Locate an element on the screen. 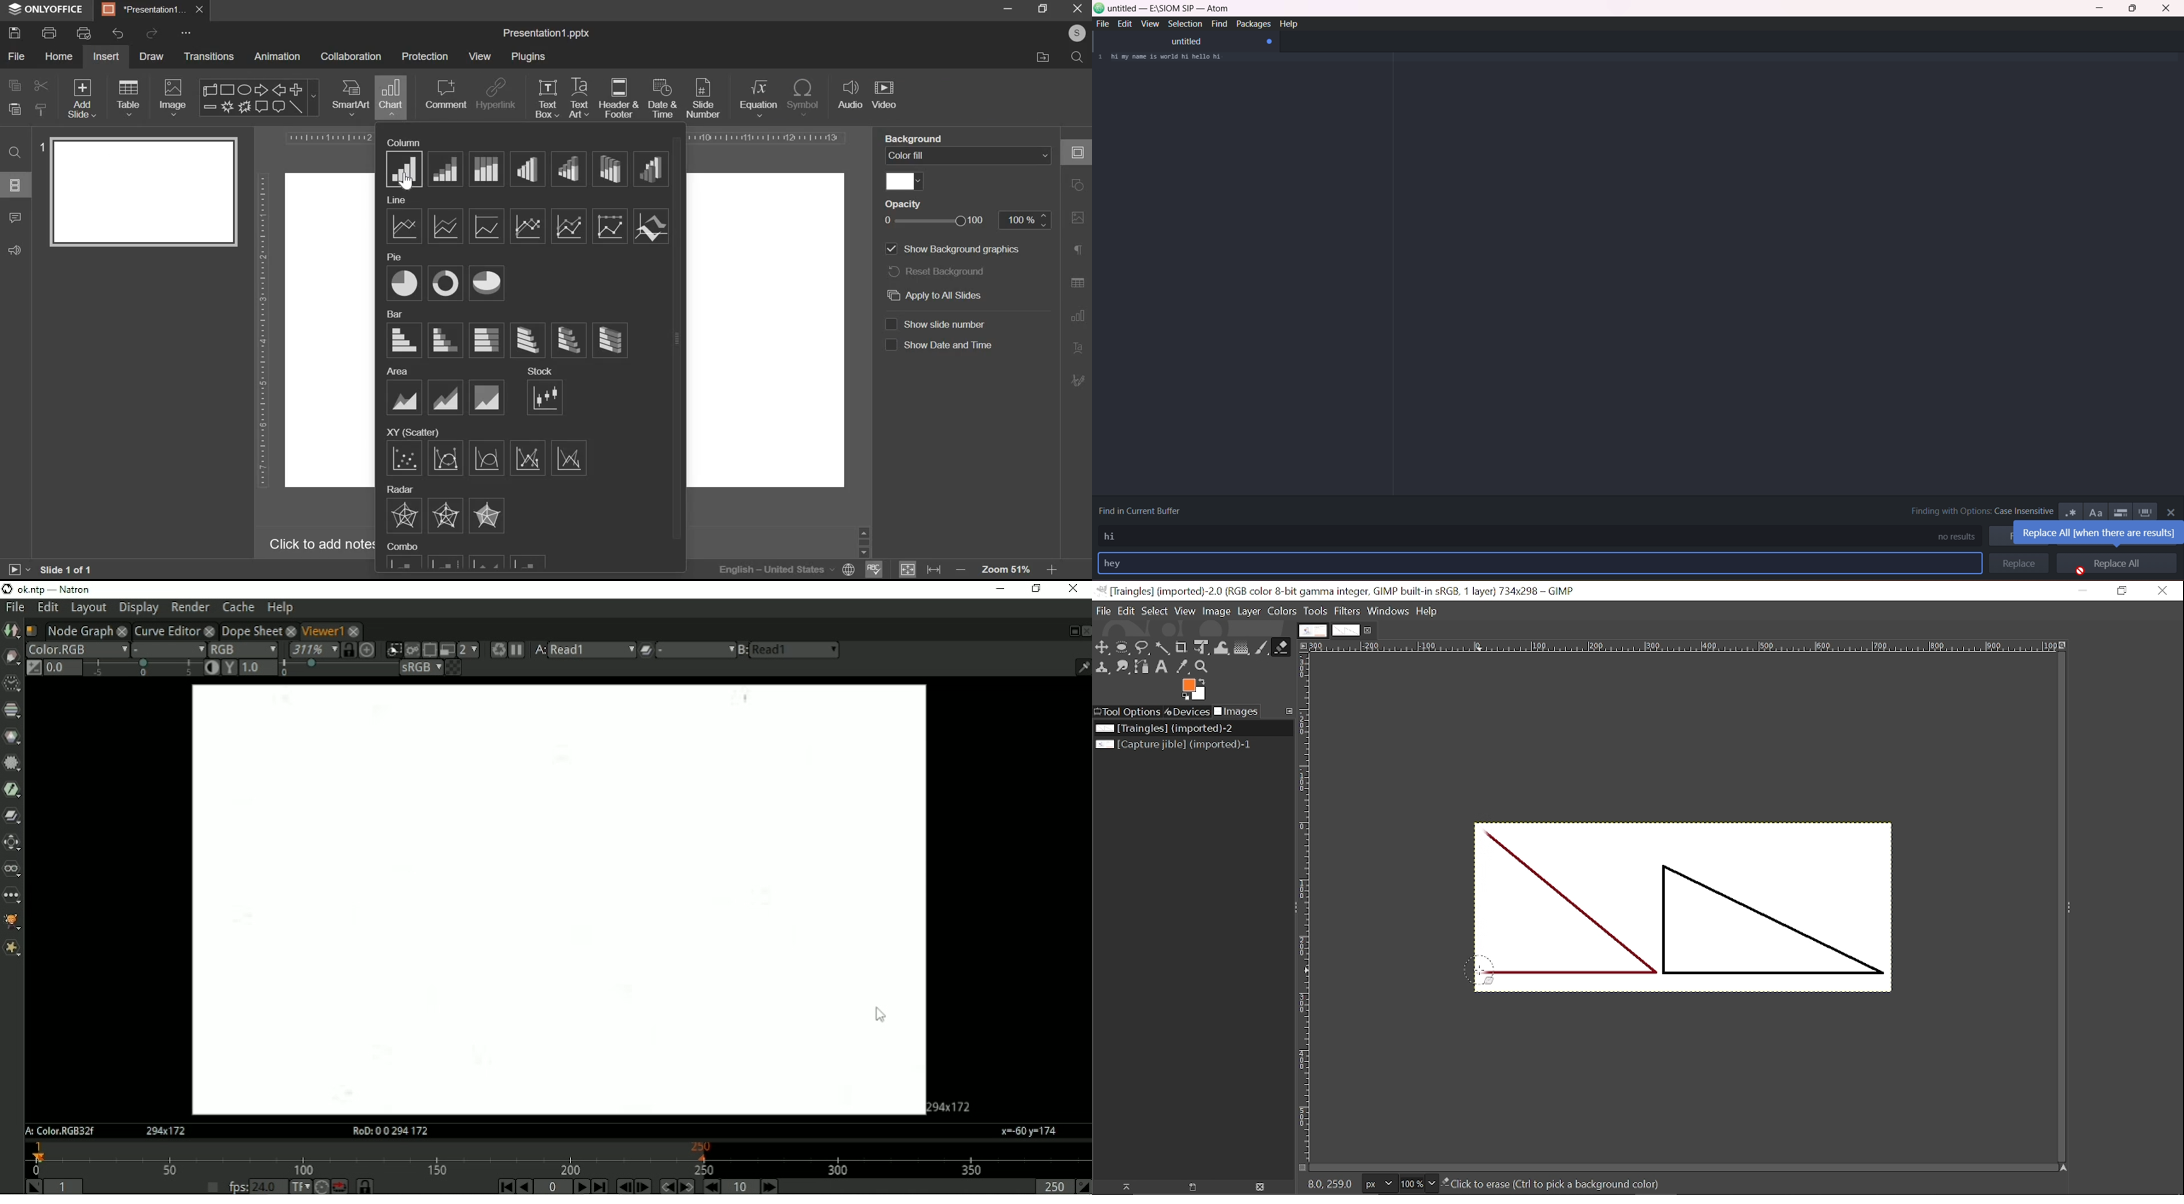 This screenshot has height=1204, width=2184. shape settings is located at coordinates (1080, 186).